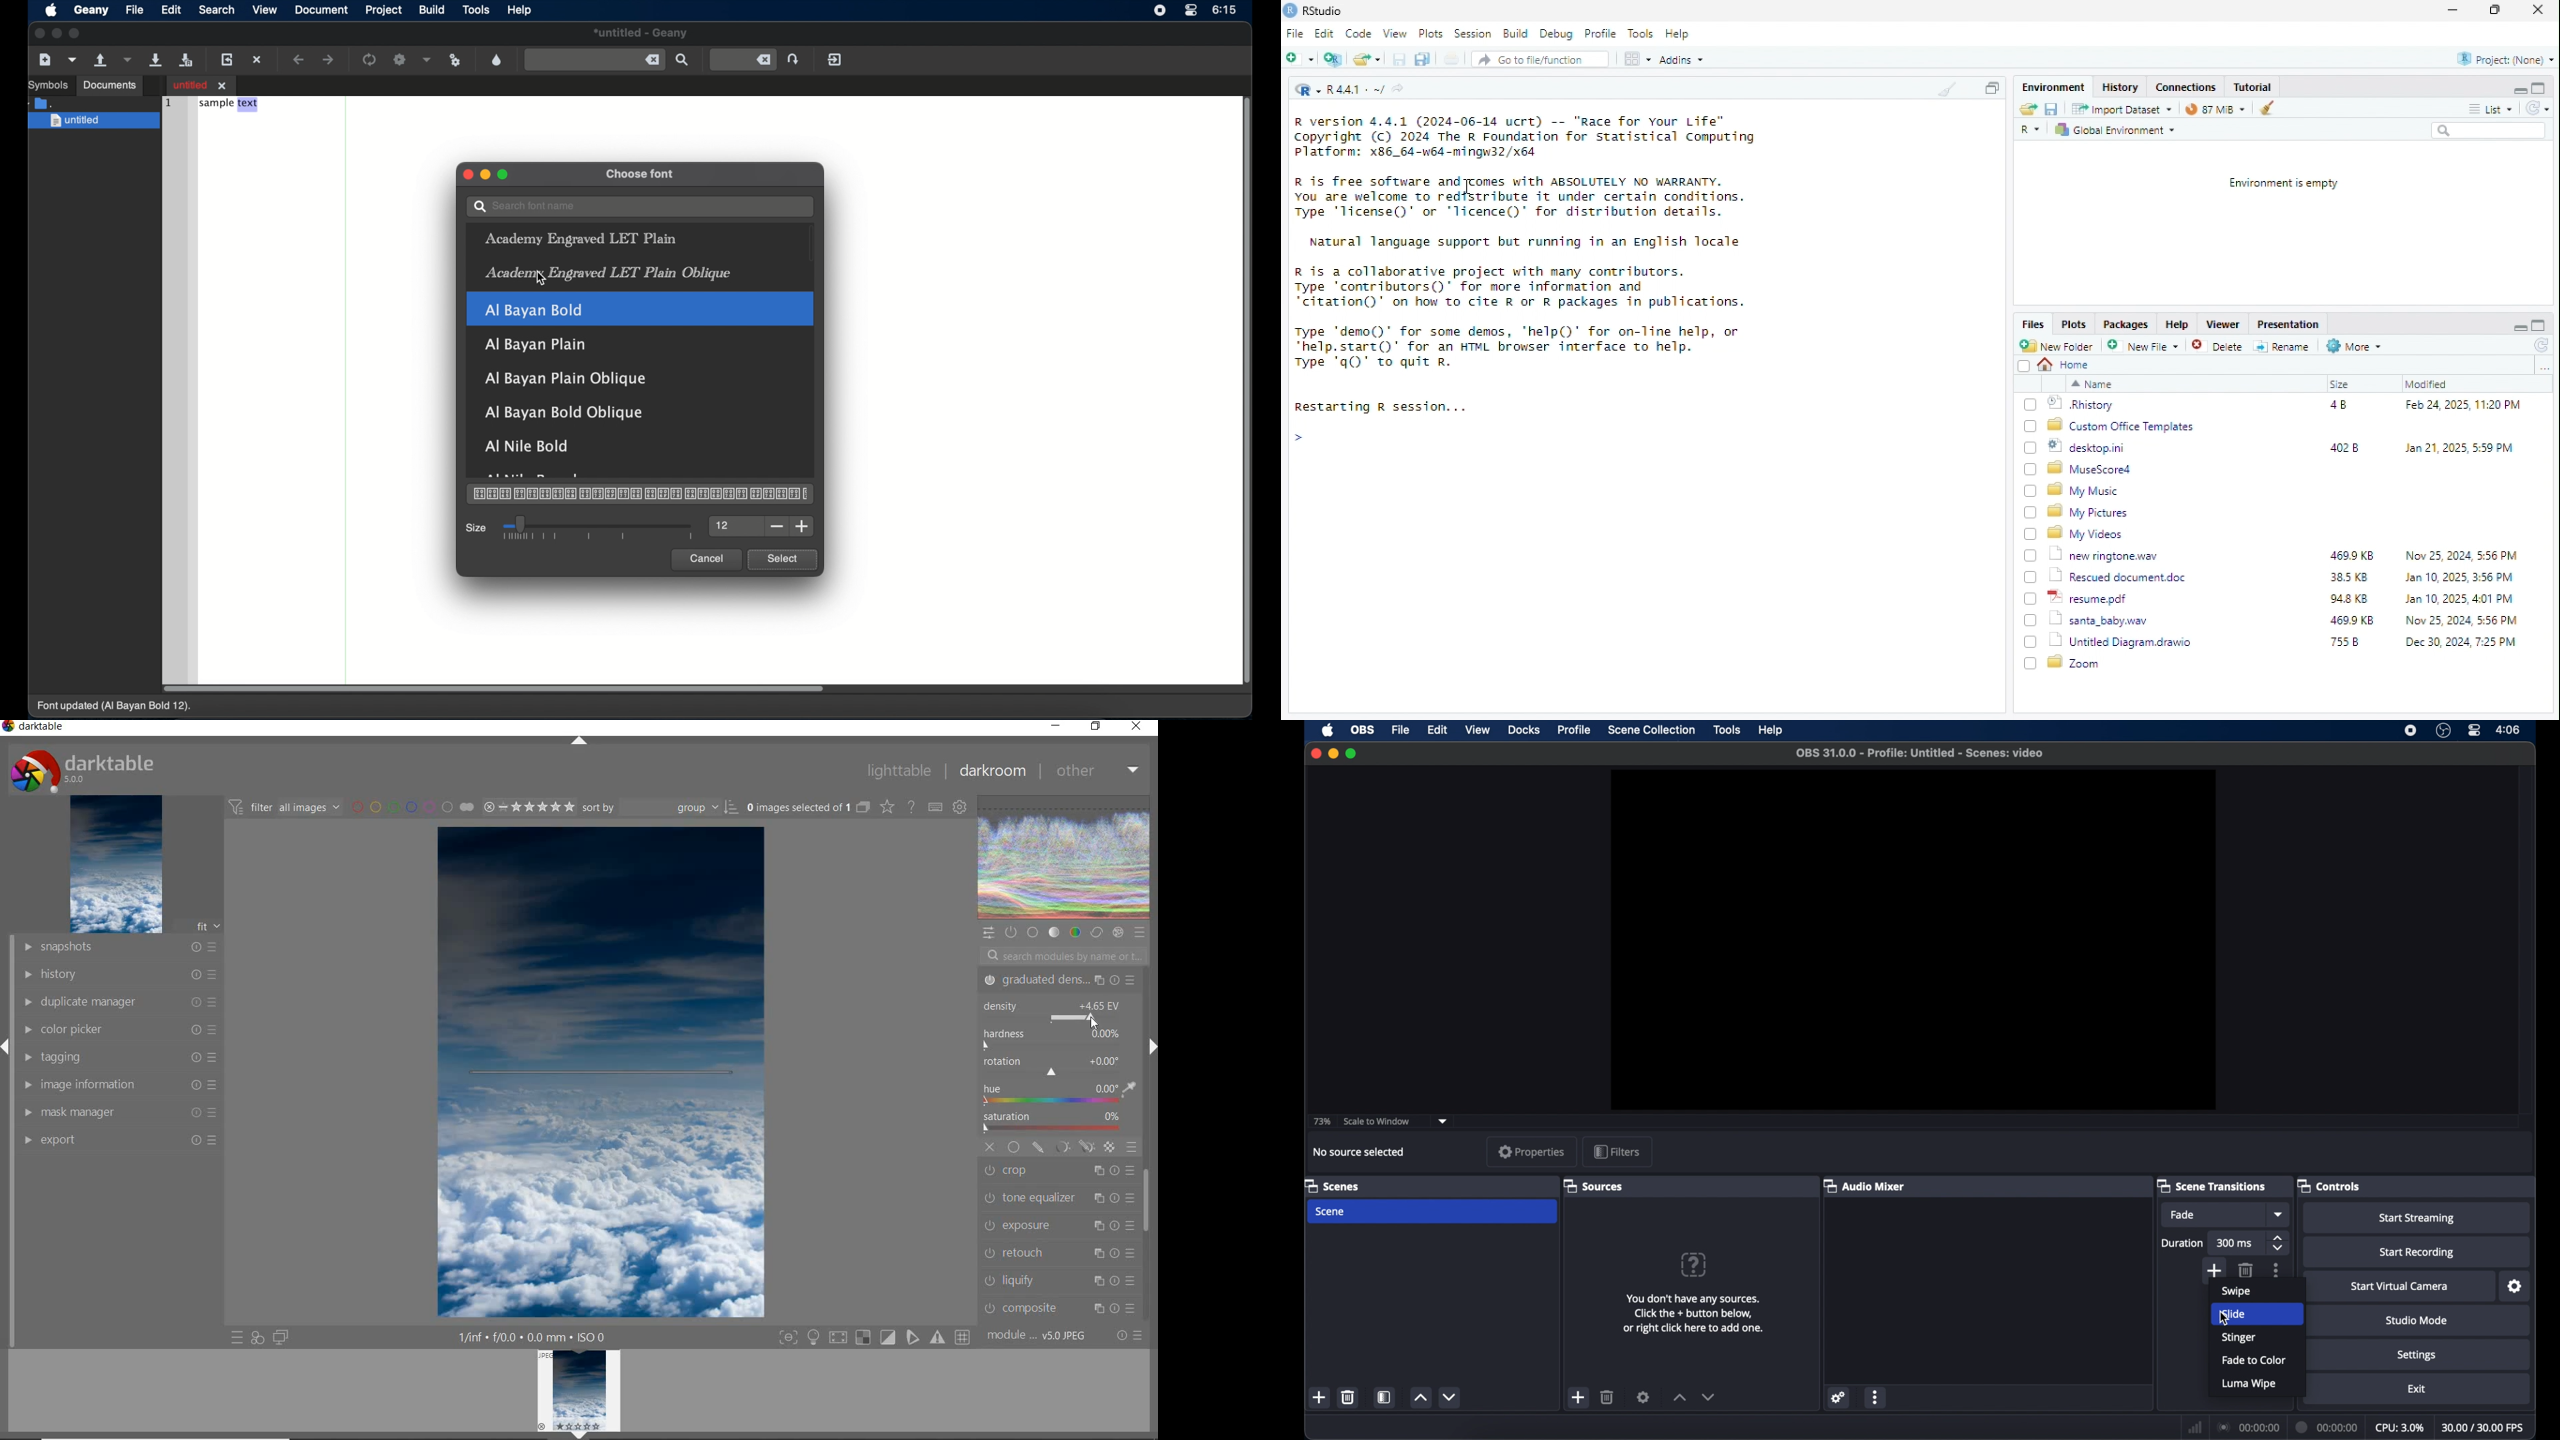 This screenshot has width=2576, height=1456. Describe the element at coordinates (43, 102) in the screenshot. I see `documents` at that location.